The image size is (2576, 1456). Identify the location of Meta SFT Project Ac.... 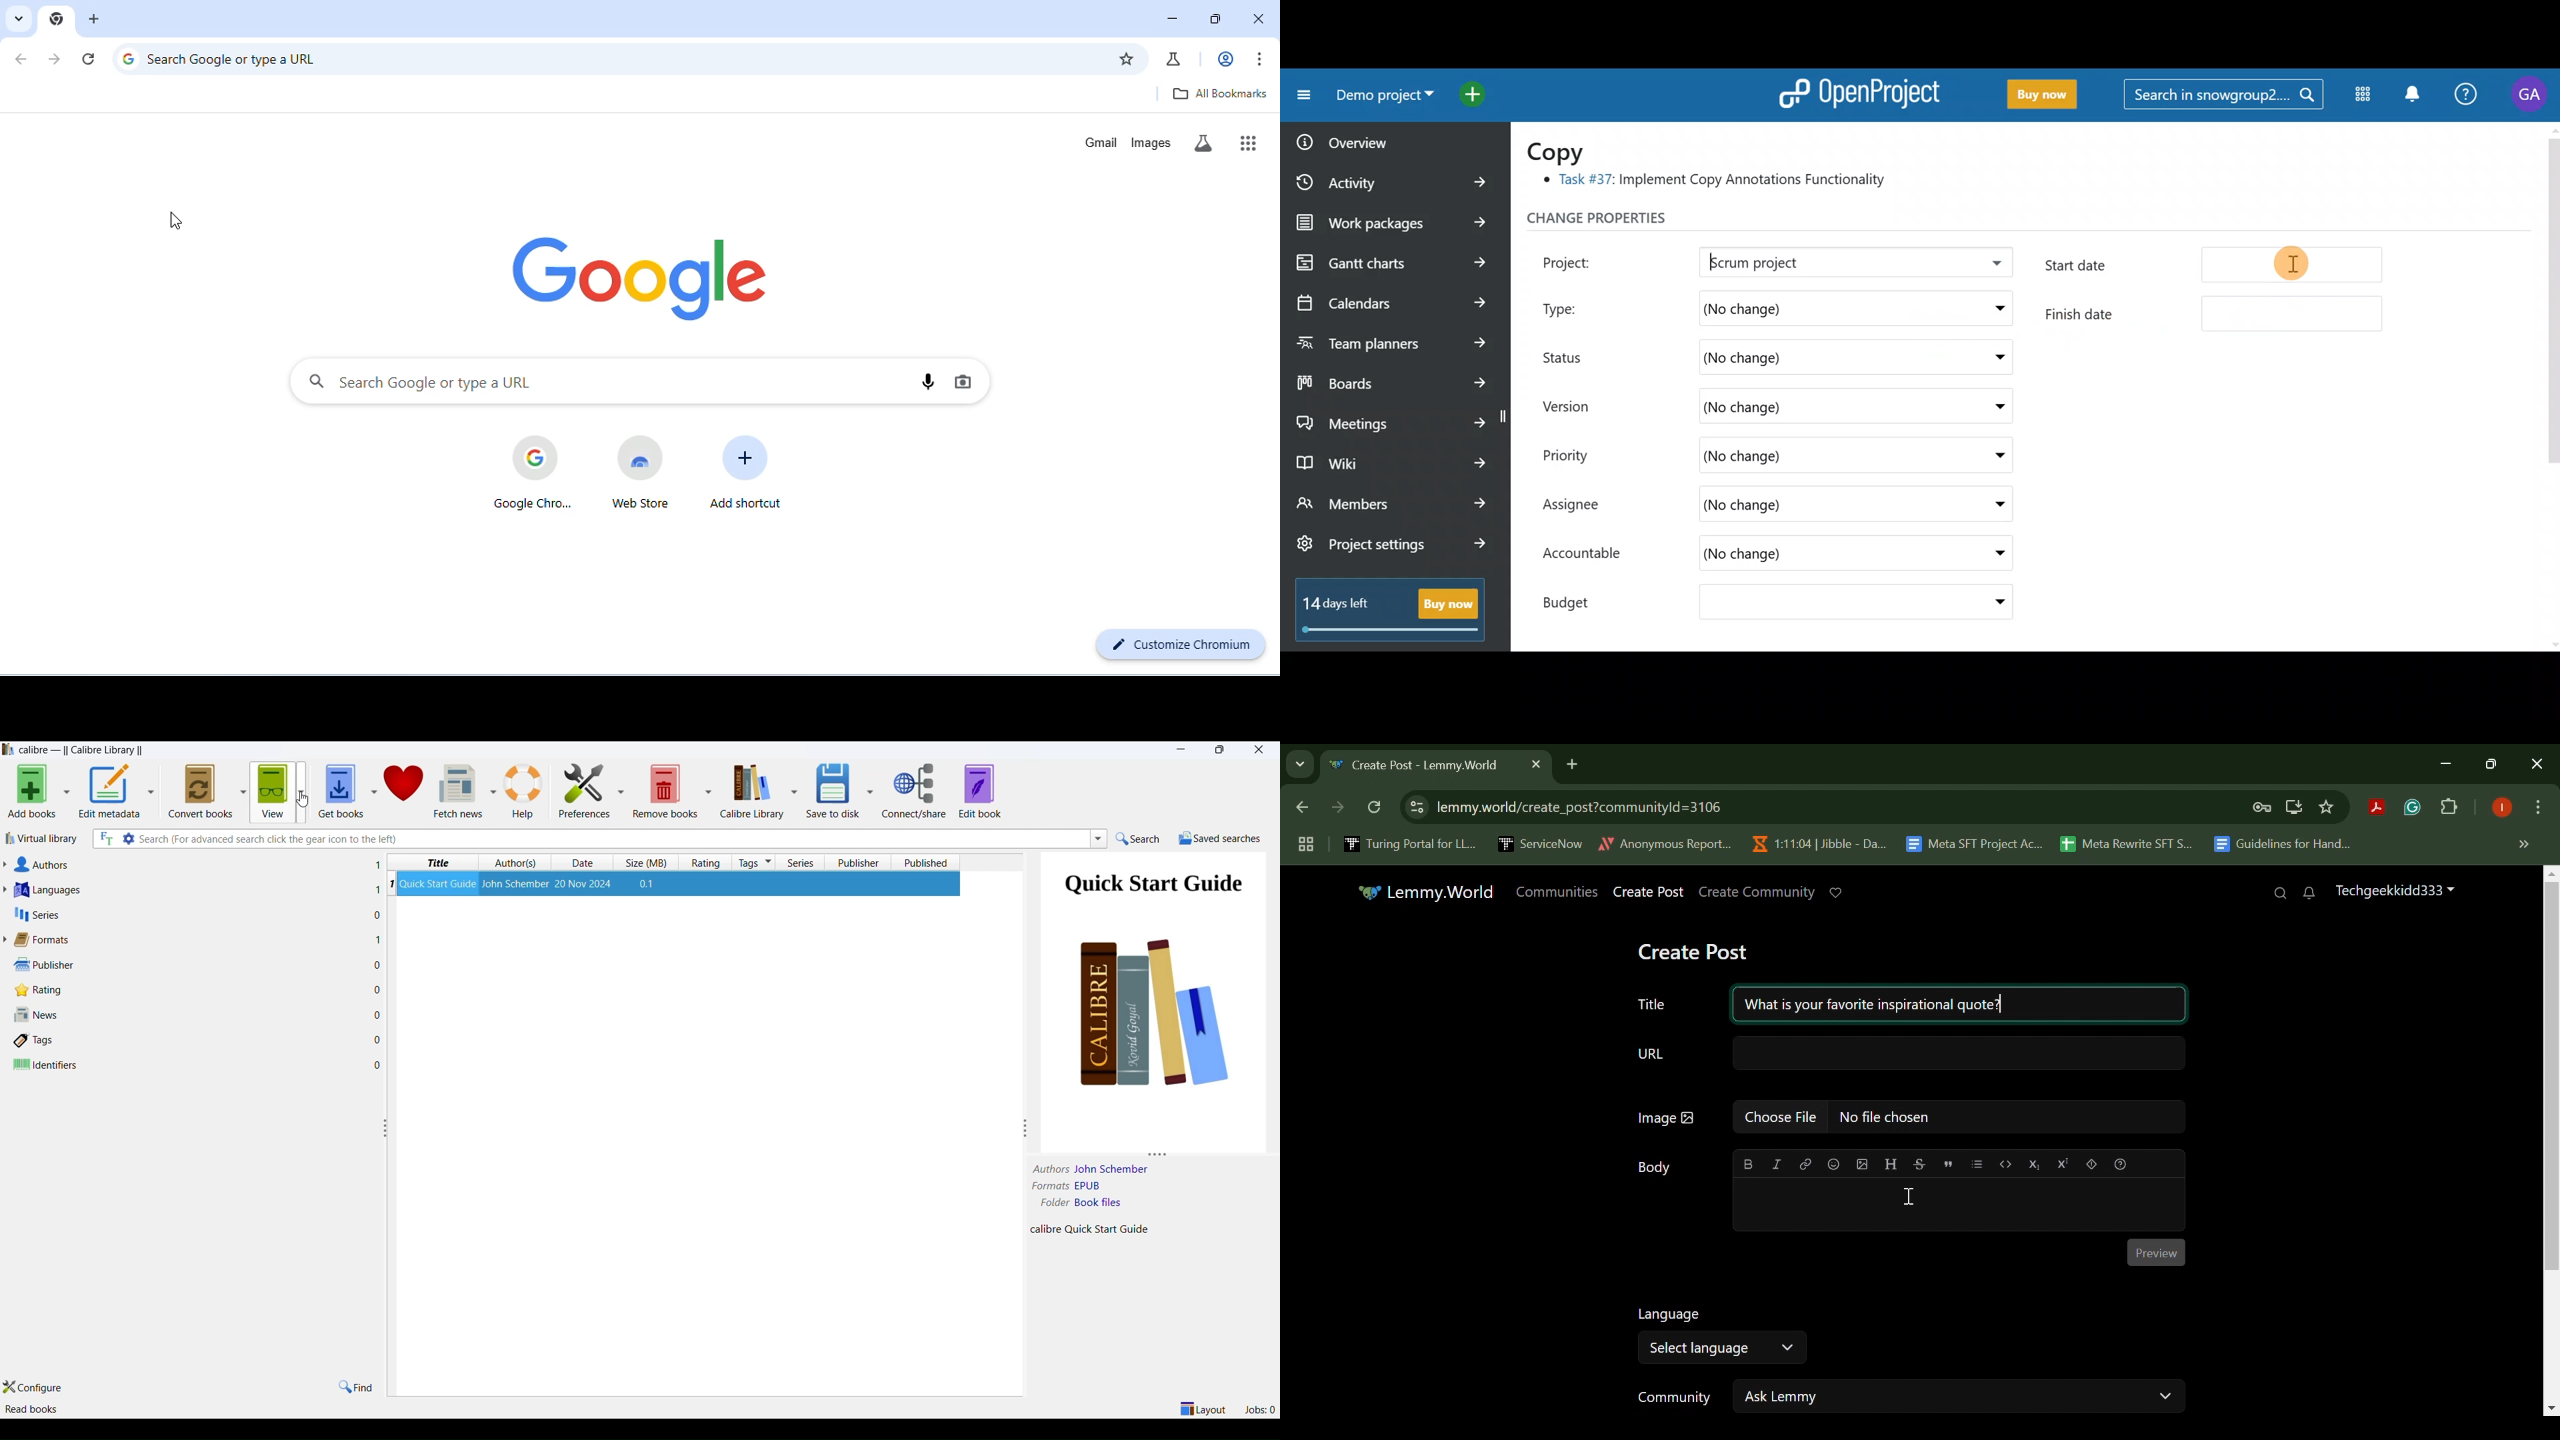
(1973, 845).